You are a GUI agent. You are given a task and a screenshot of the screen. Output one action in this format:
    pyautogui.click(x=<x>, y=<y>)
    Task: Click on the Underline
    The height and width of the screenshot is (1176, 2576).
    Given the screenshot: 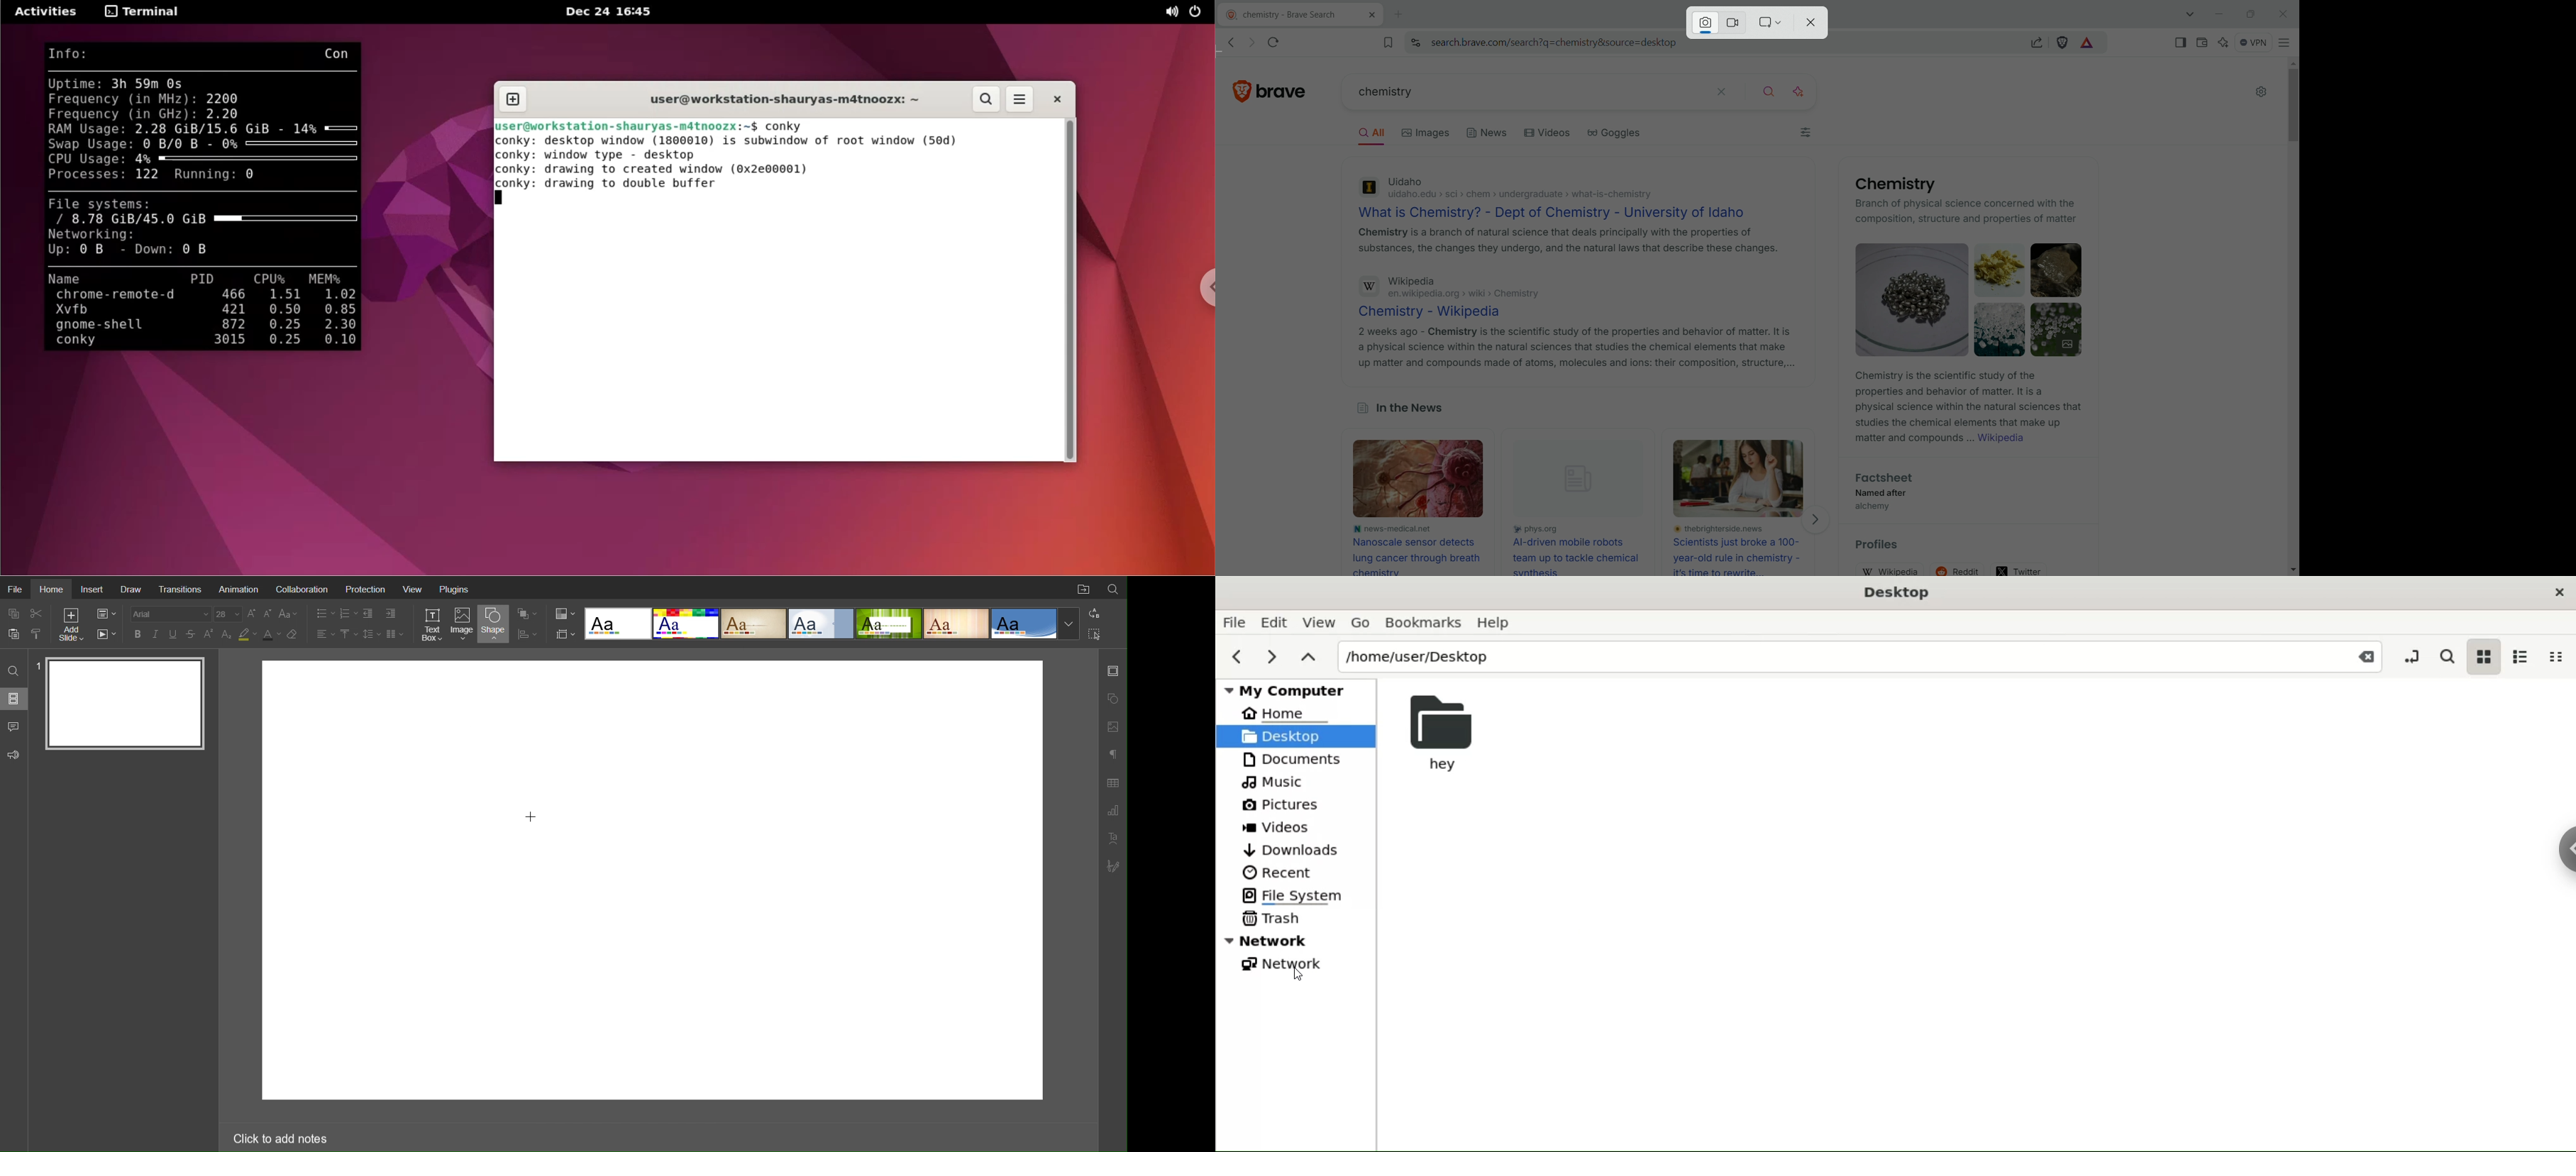 What is the action you would take?
    pyautogui.click(x=174, y=634)
    